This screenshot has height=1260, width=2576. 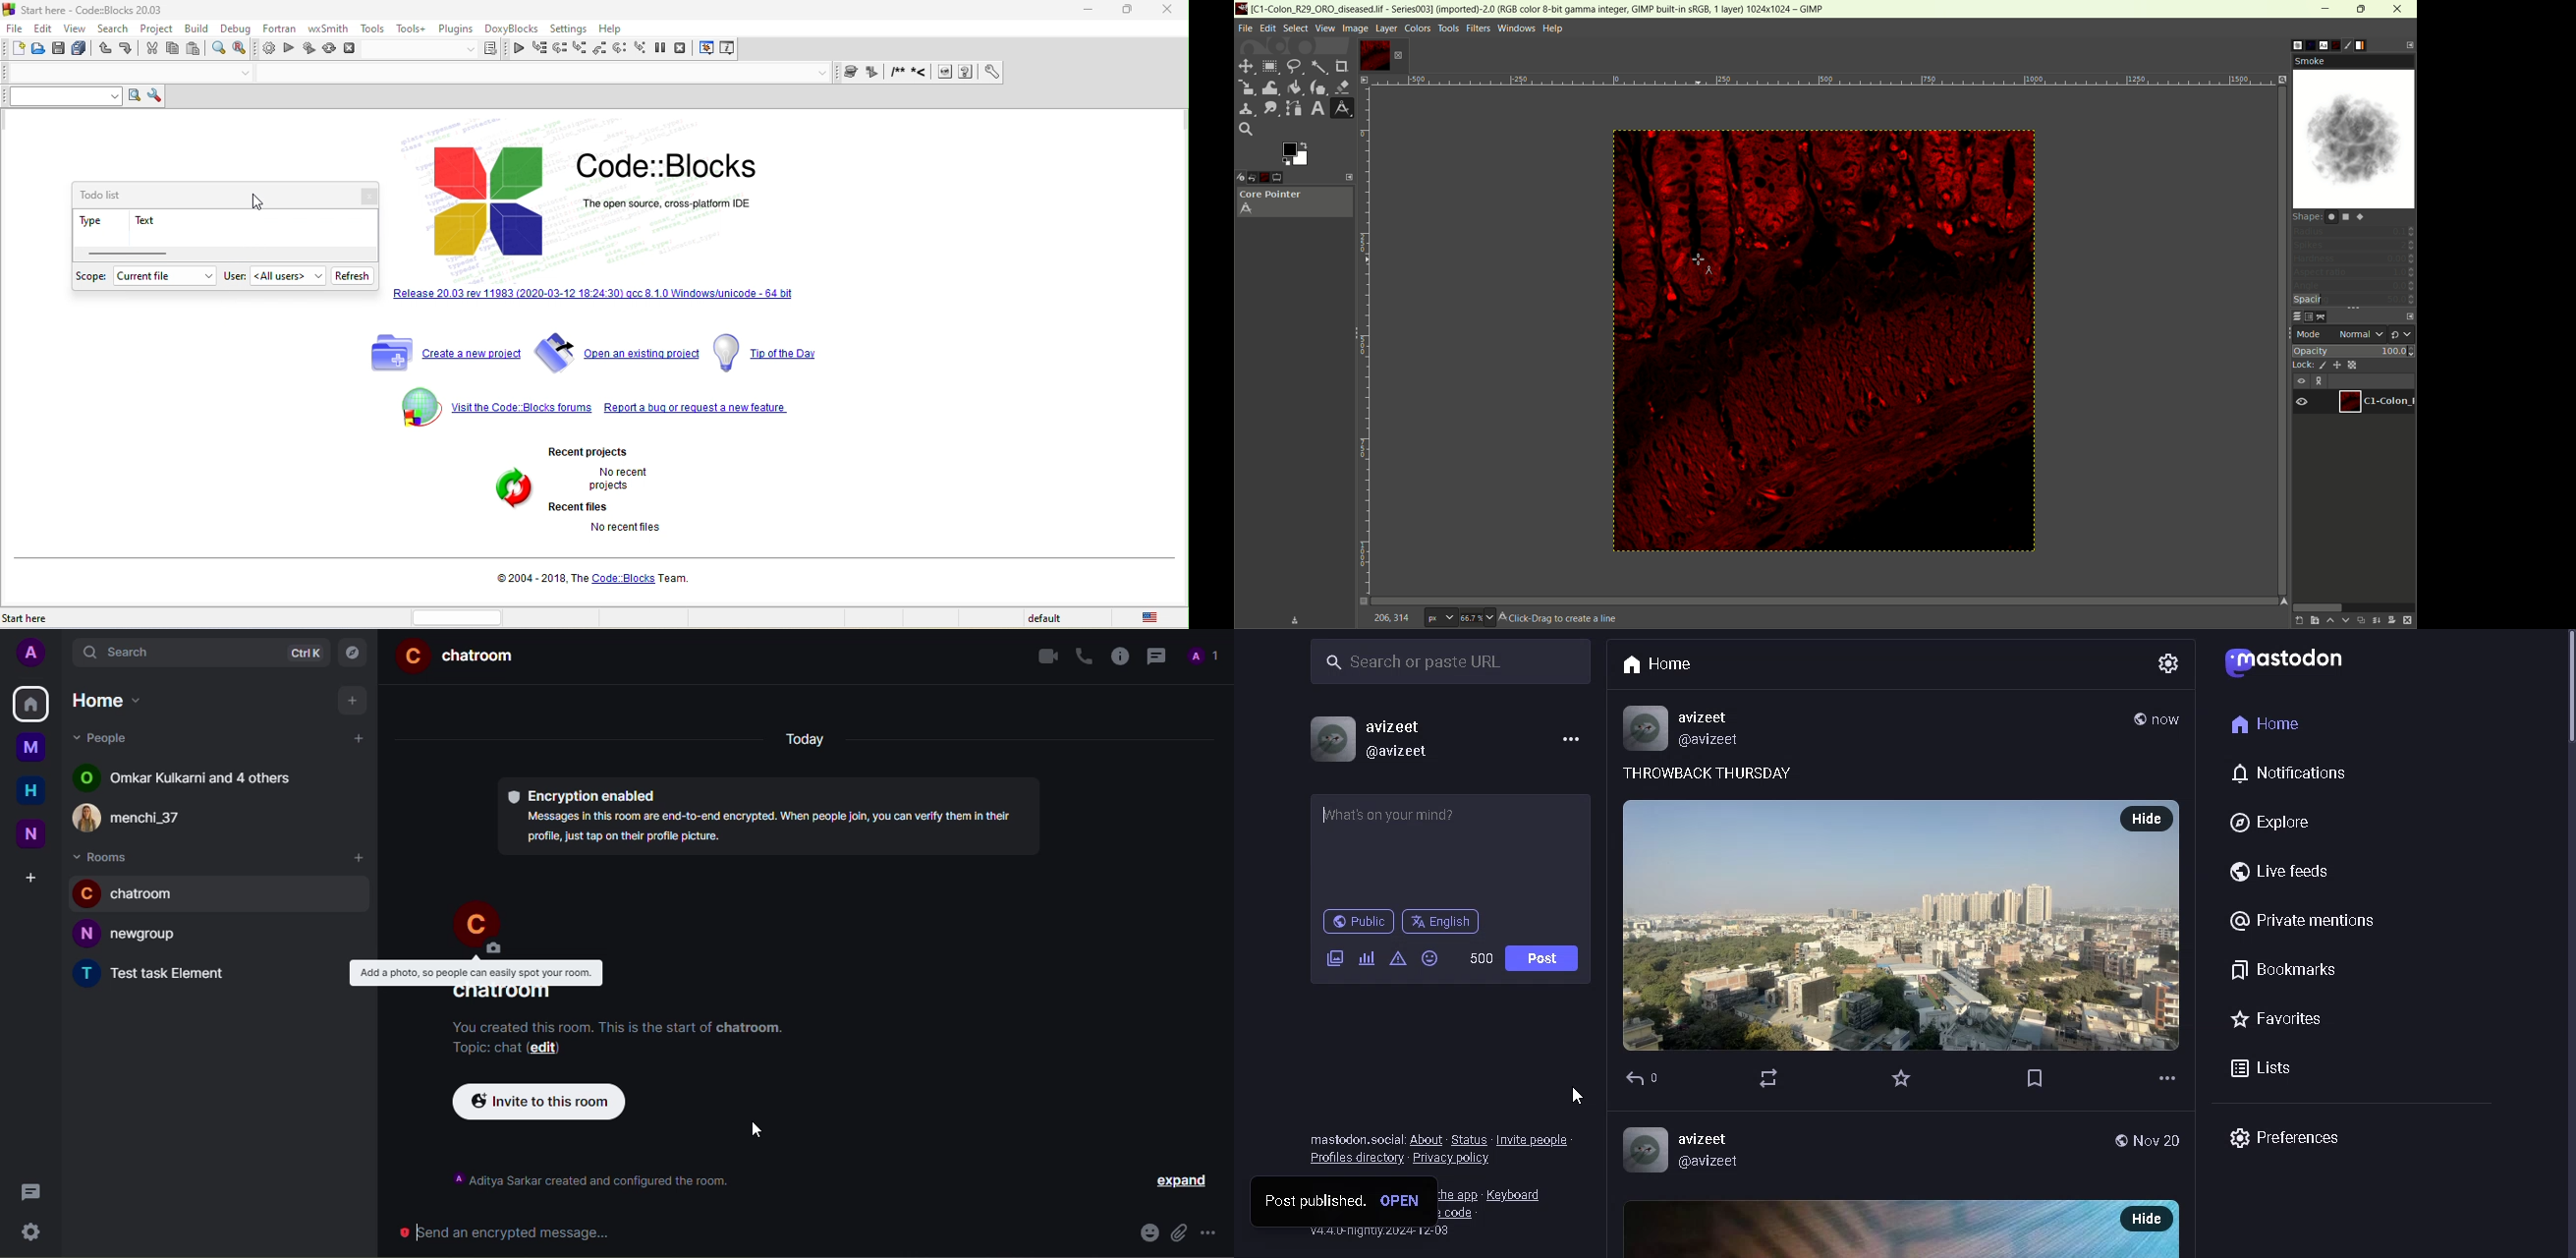 What do you see at coordinates (1404, 752) in the screenshot?
I see `@username` at bounding box center [1404, 752].